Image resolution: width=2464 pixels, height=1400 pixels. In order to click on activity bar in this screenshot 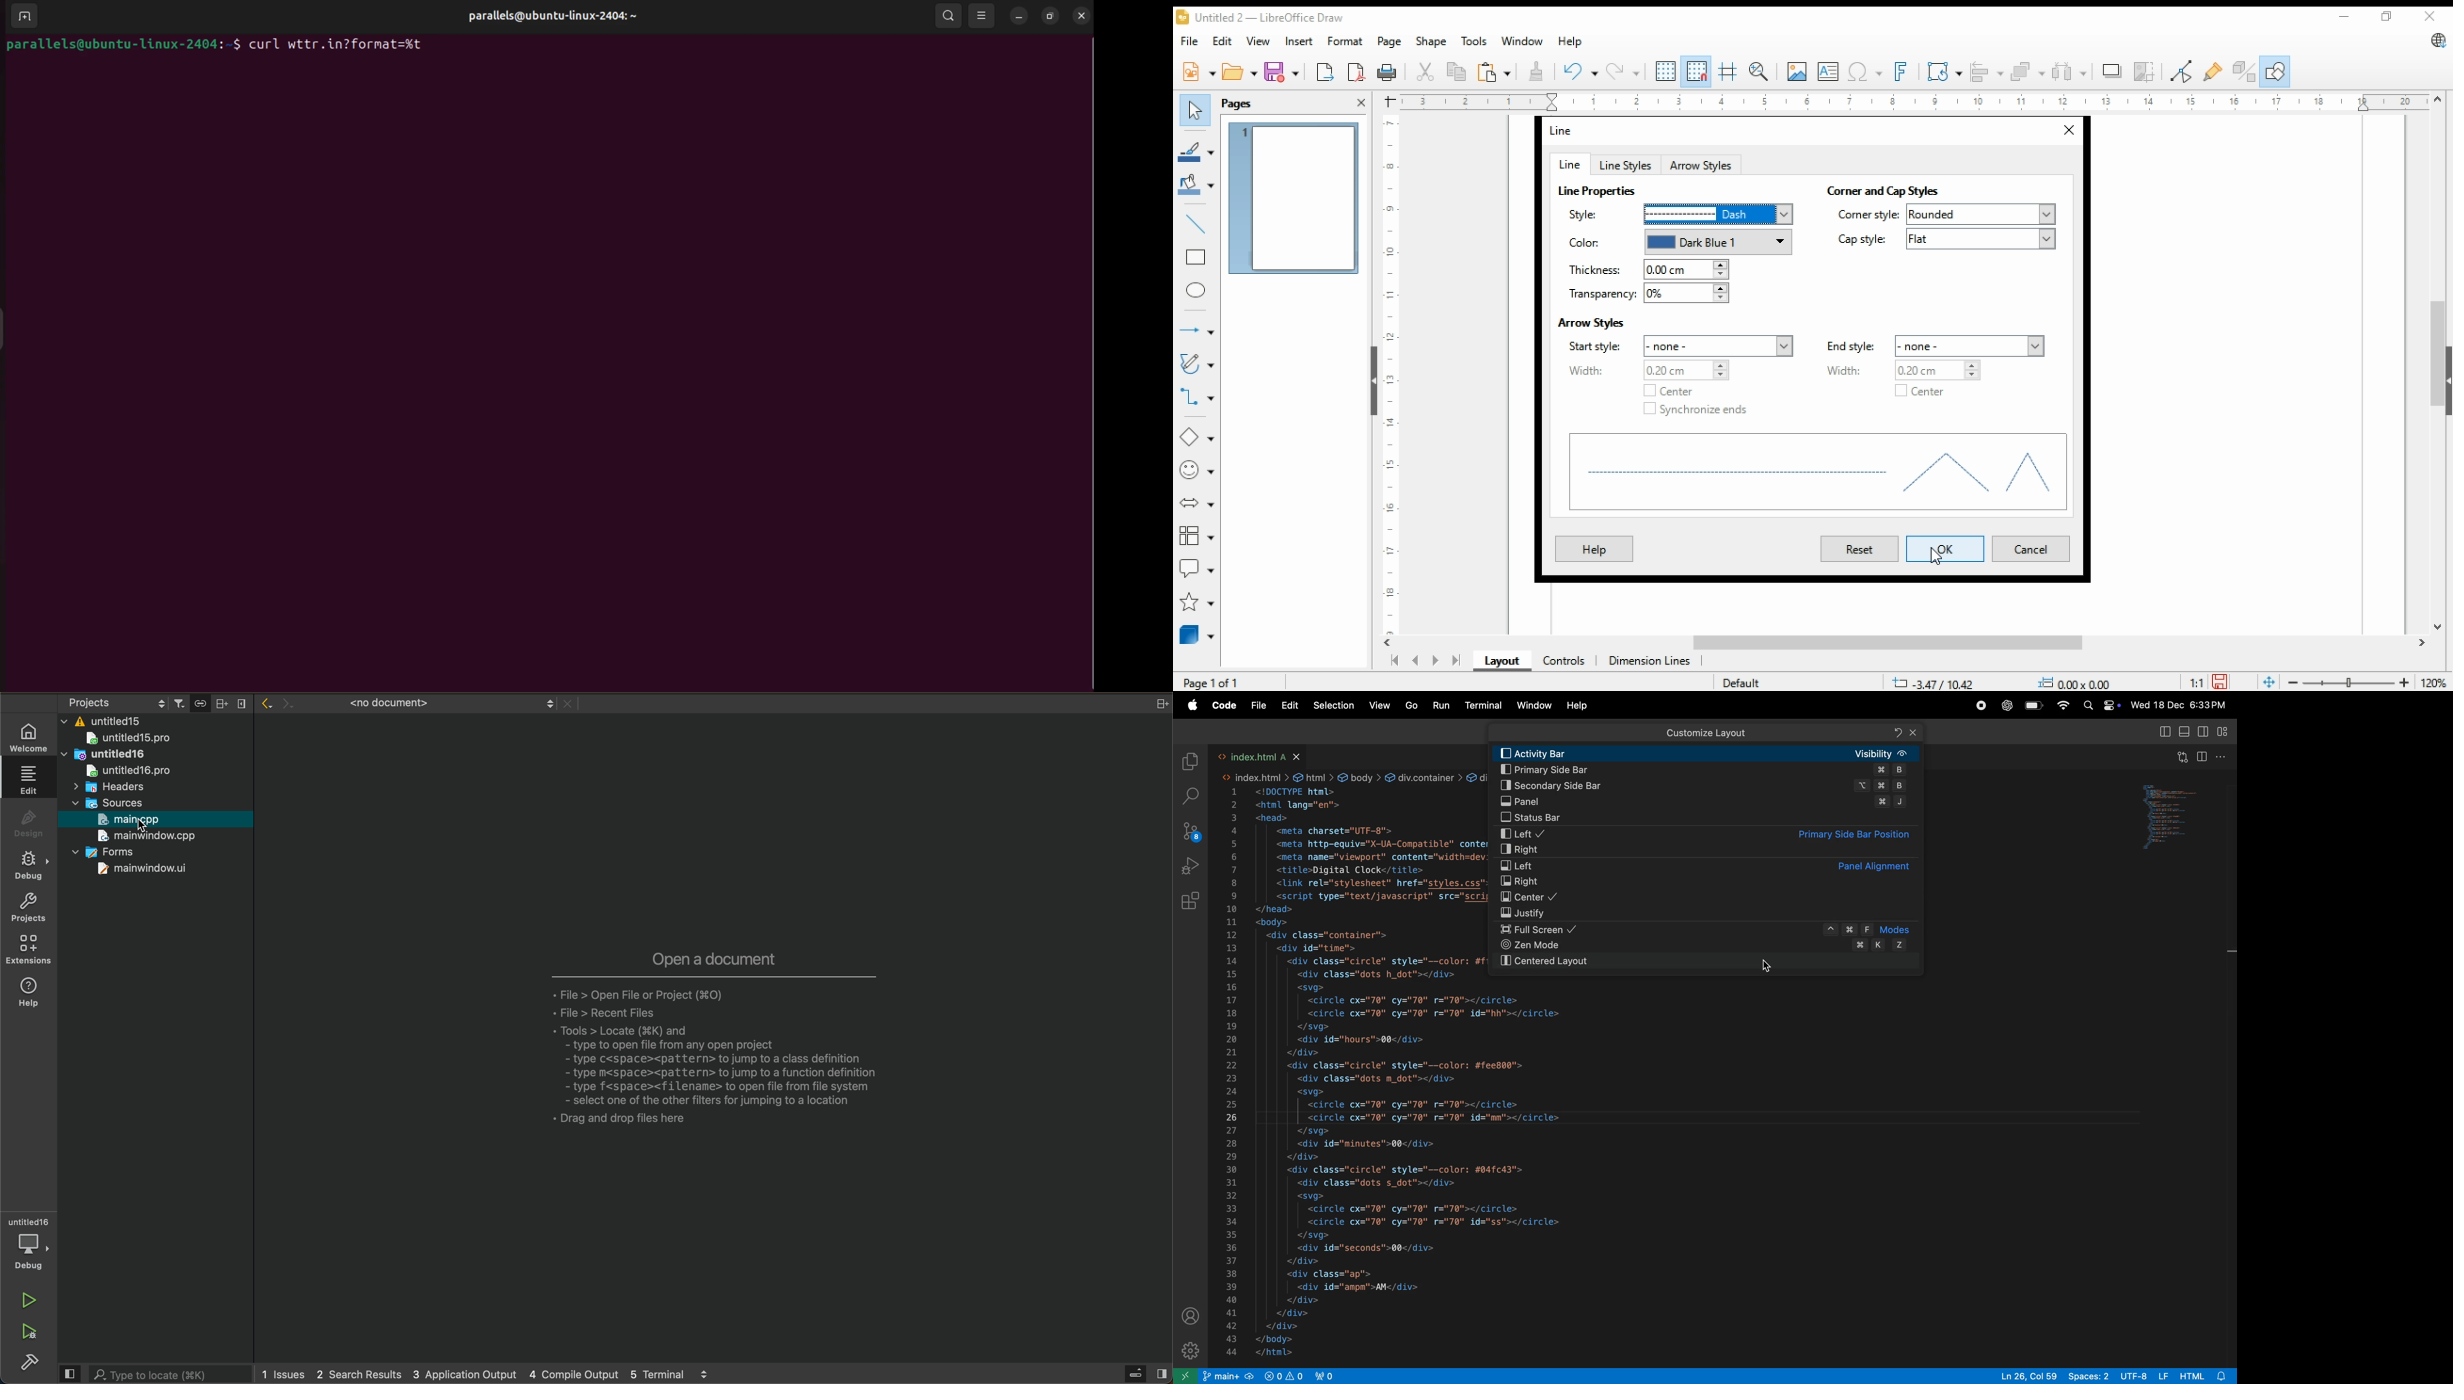, I will do `click(1706, 752)`.